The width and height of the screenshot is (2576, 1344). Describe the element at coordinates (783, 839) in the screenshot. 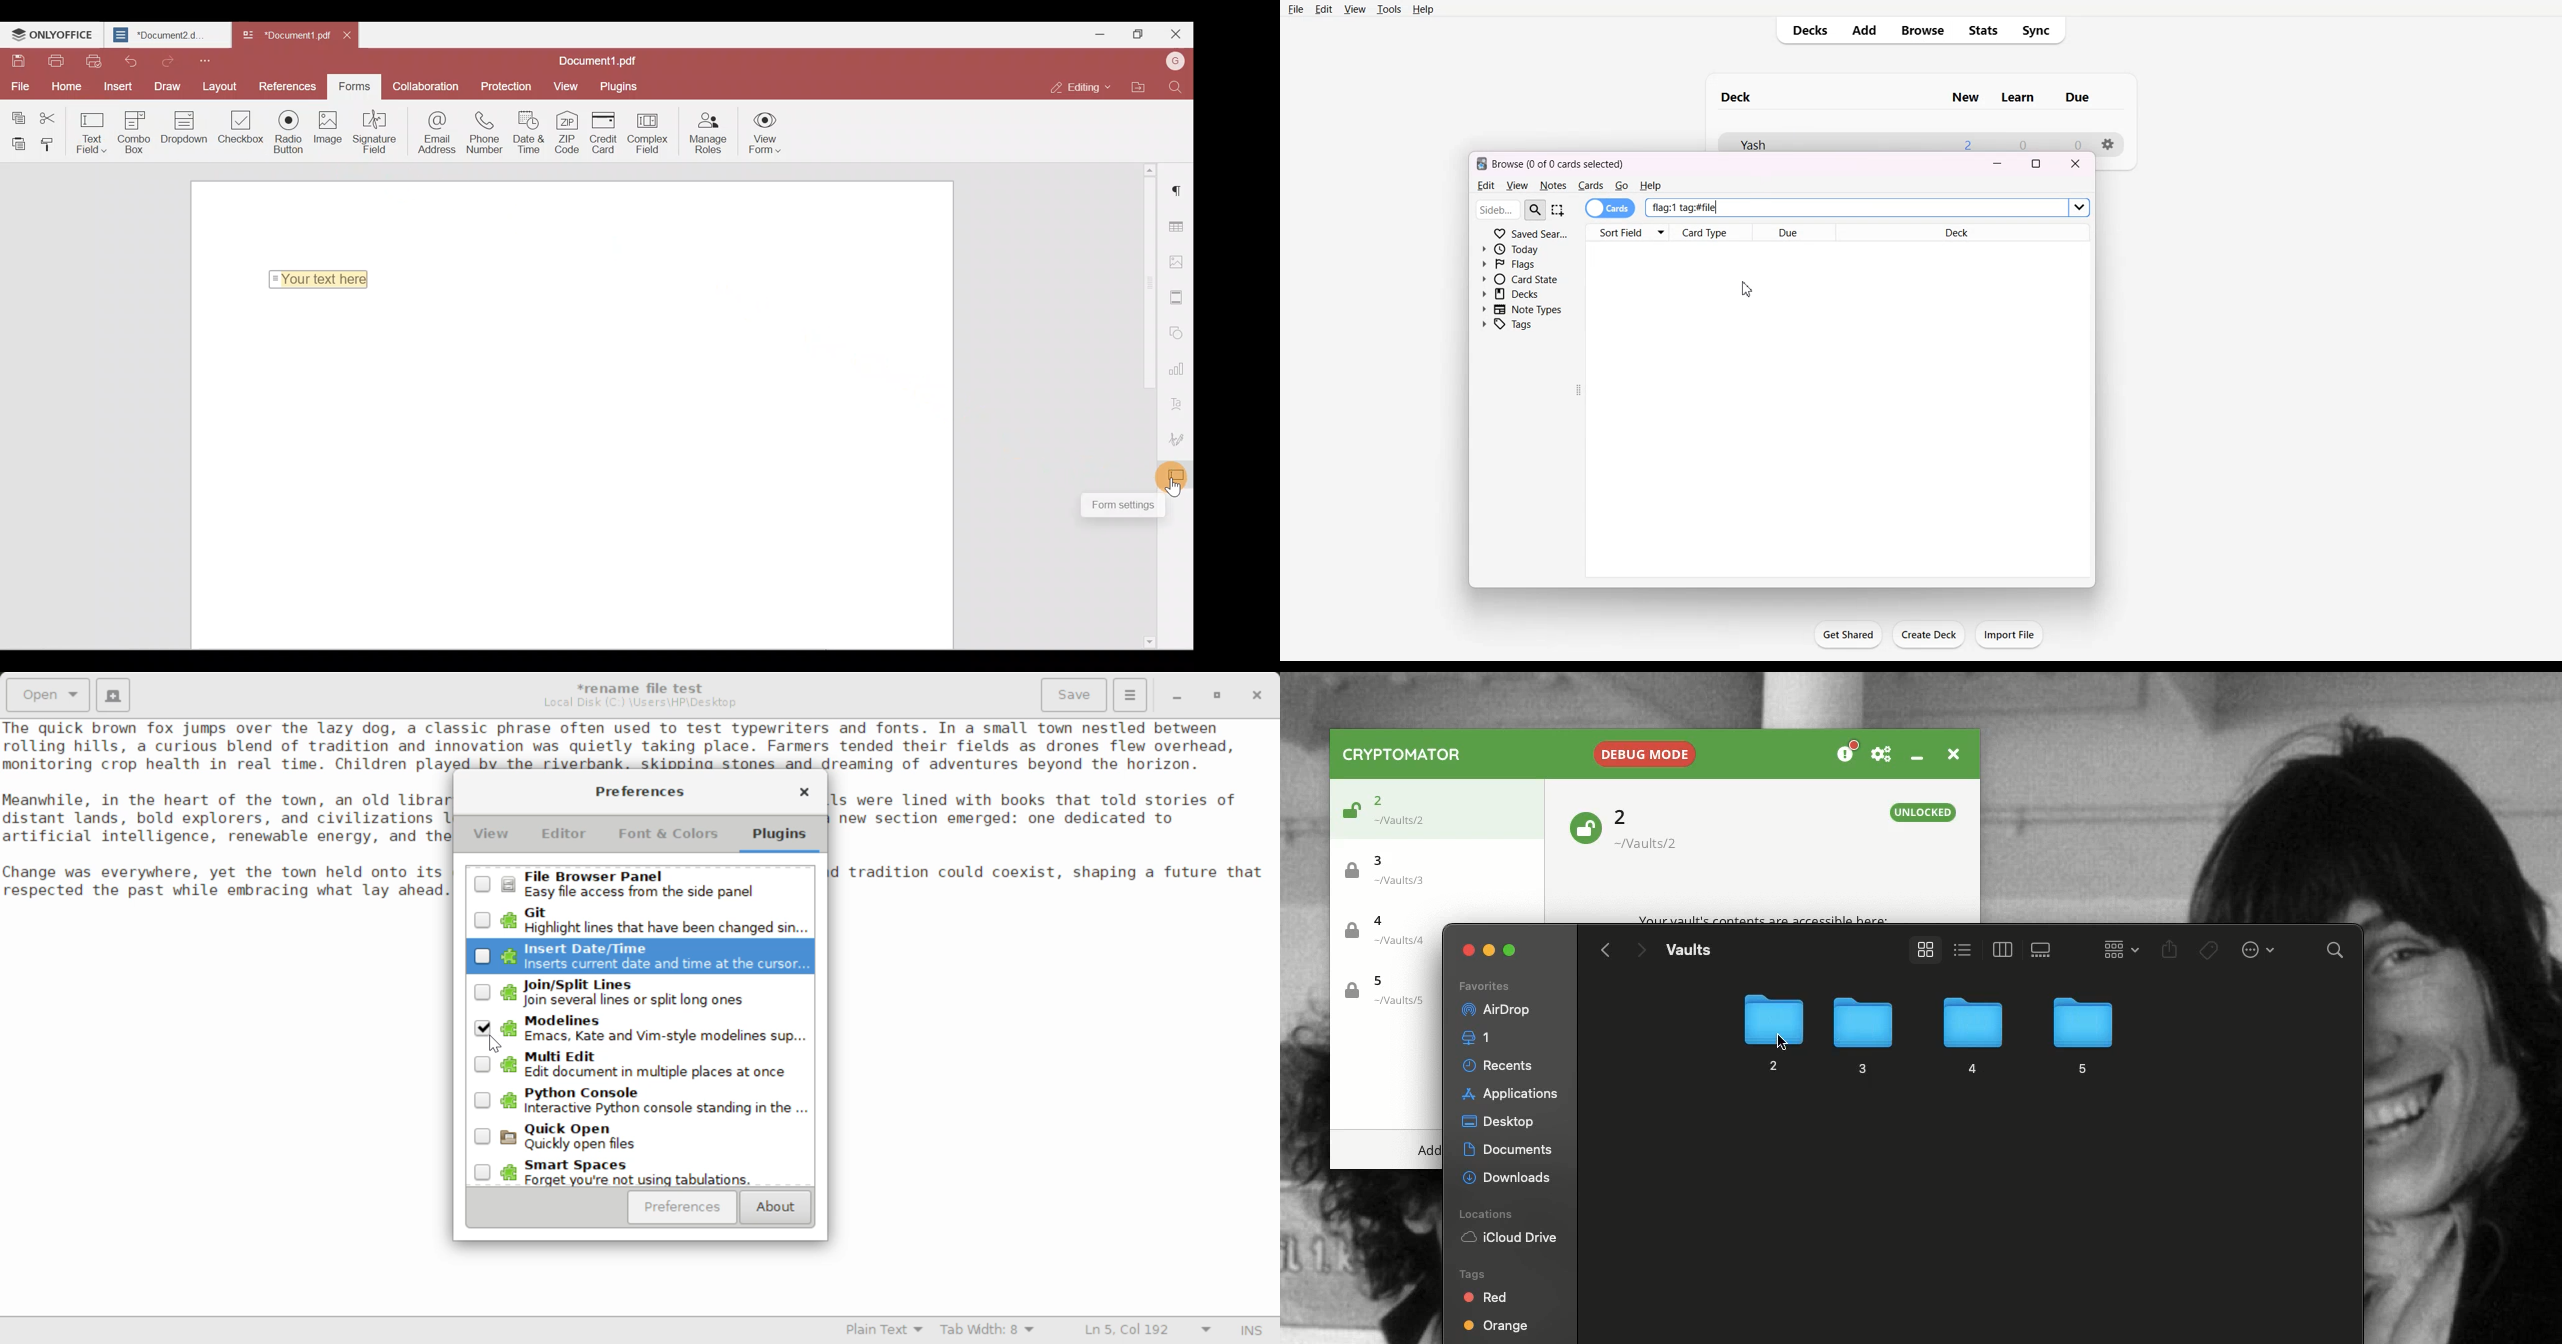

I see `Plugins Tab Selected` at that location.